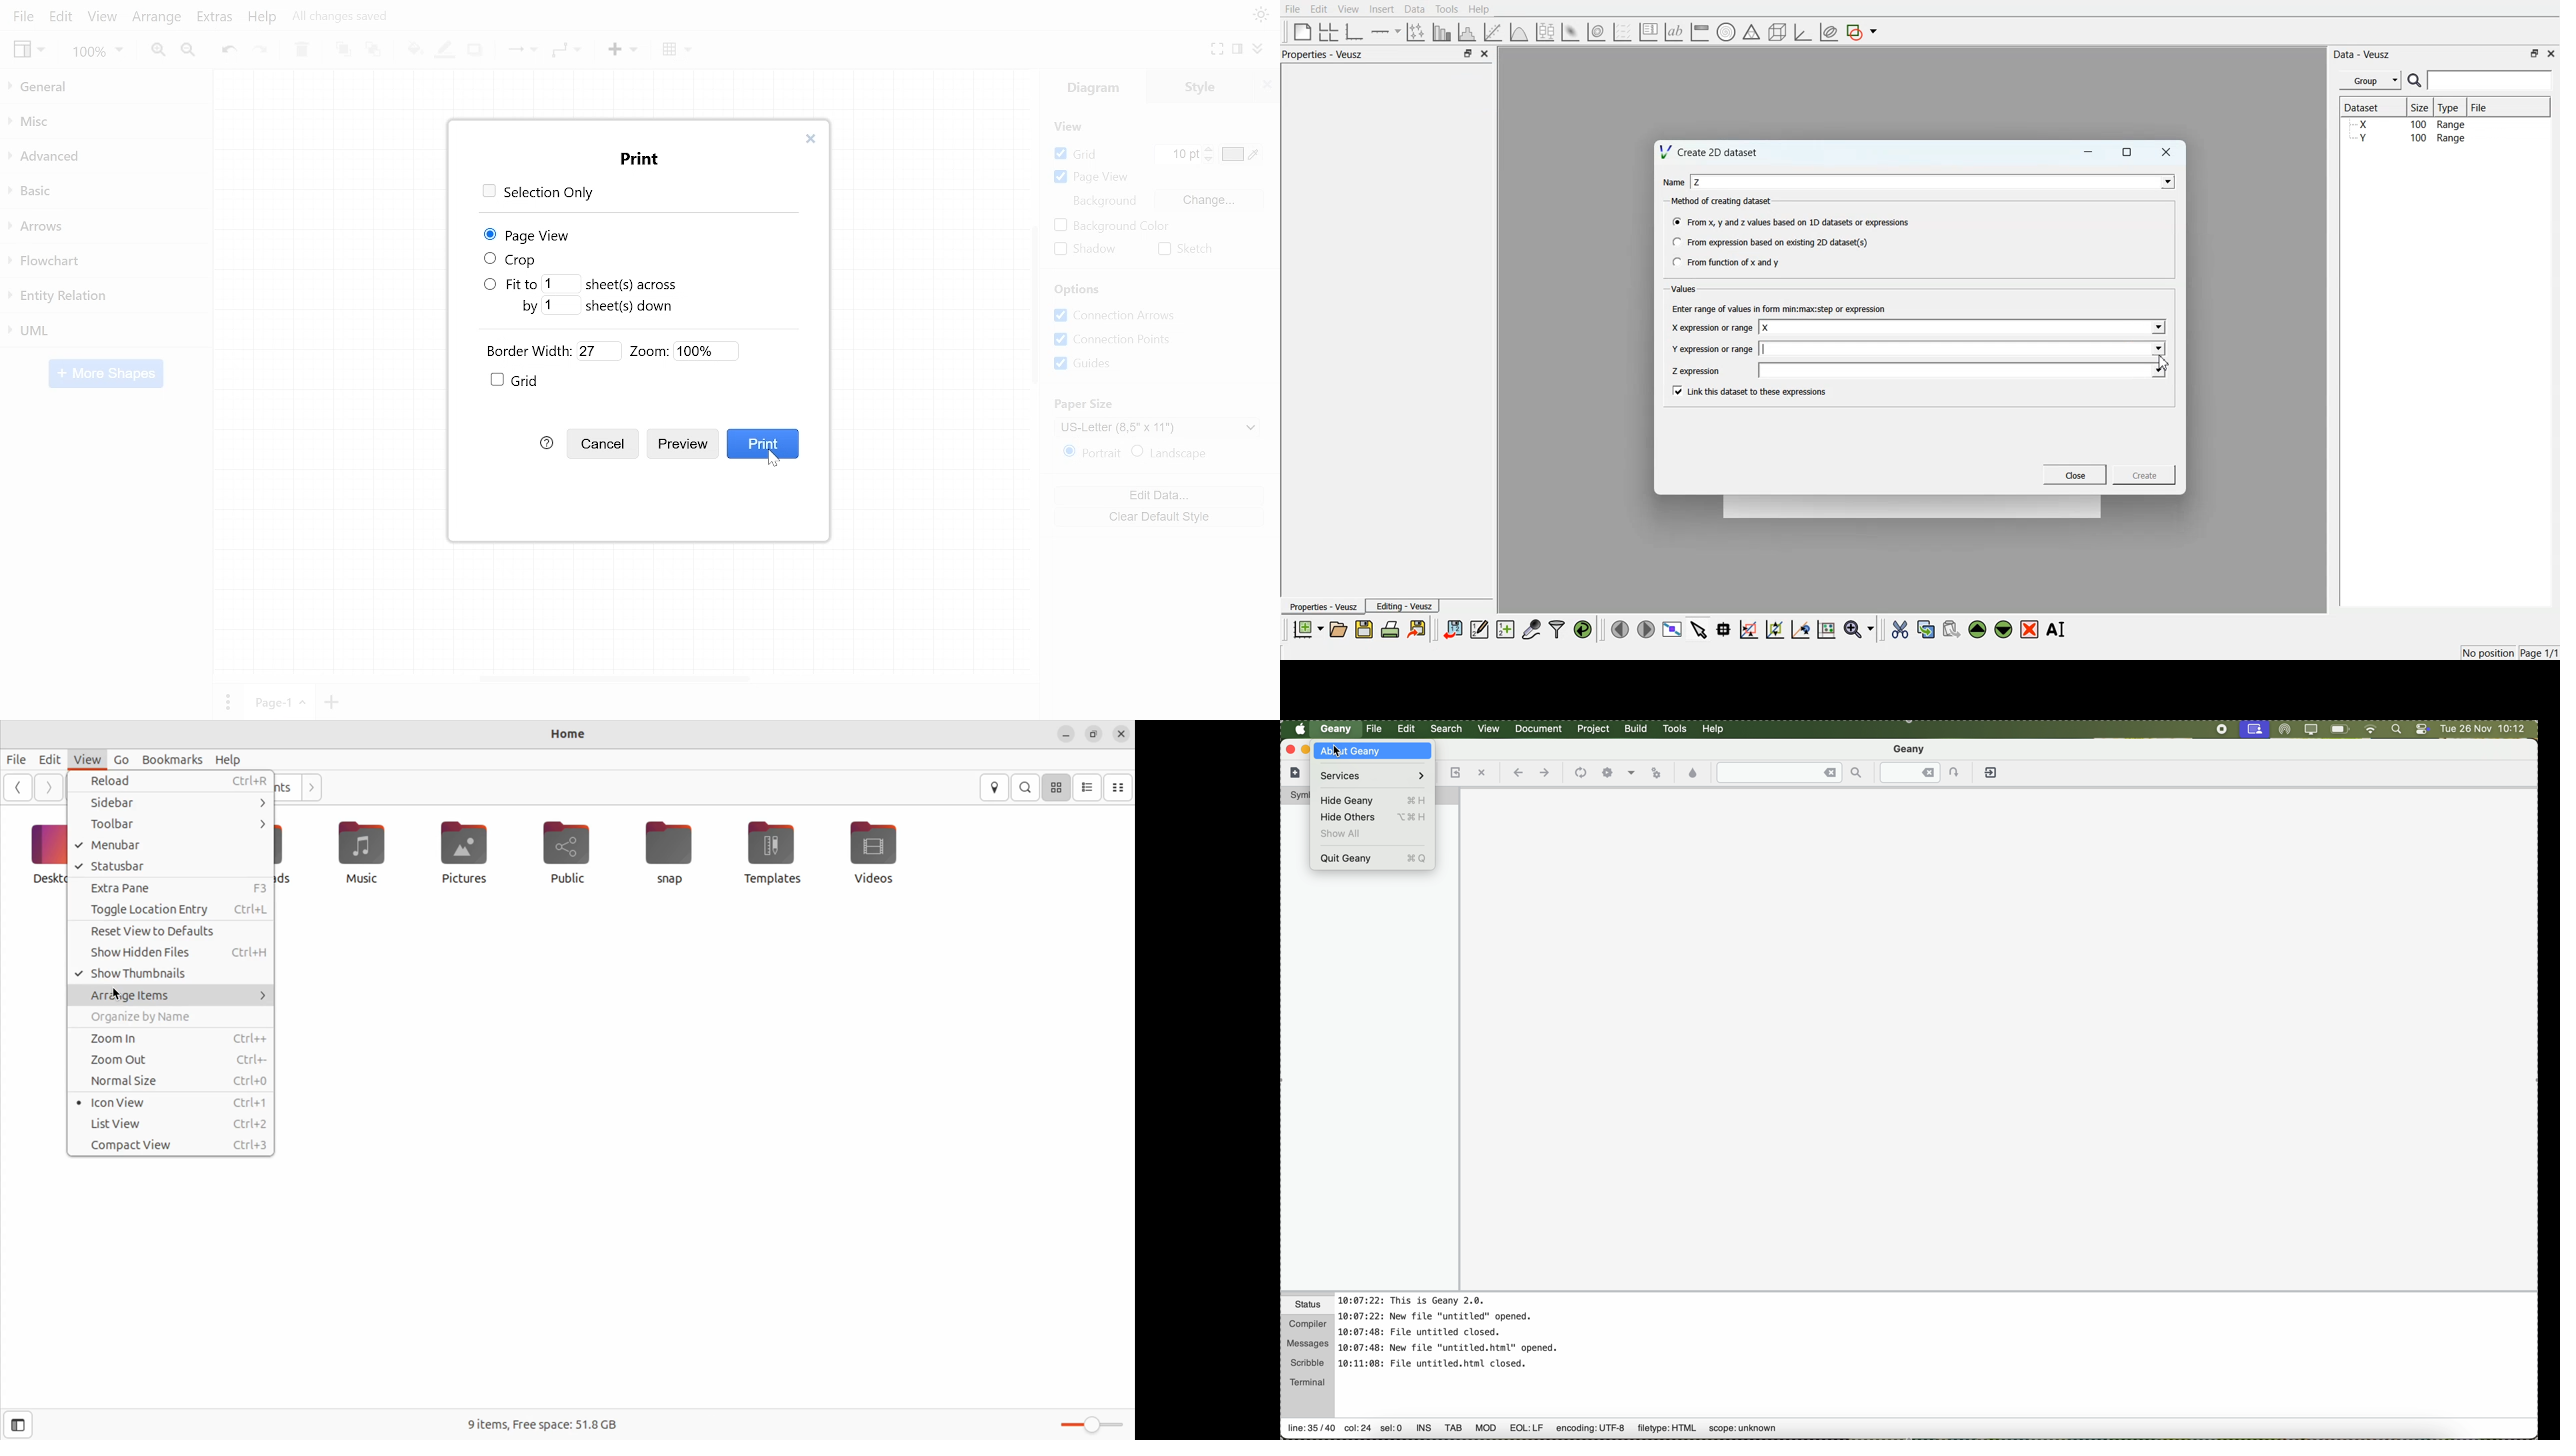 The width and height of the screenshot is (2576, 1456). I want to click on Shadow, so click(476, 51).